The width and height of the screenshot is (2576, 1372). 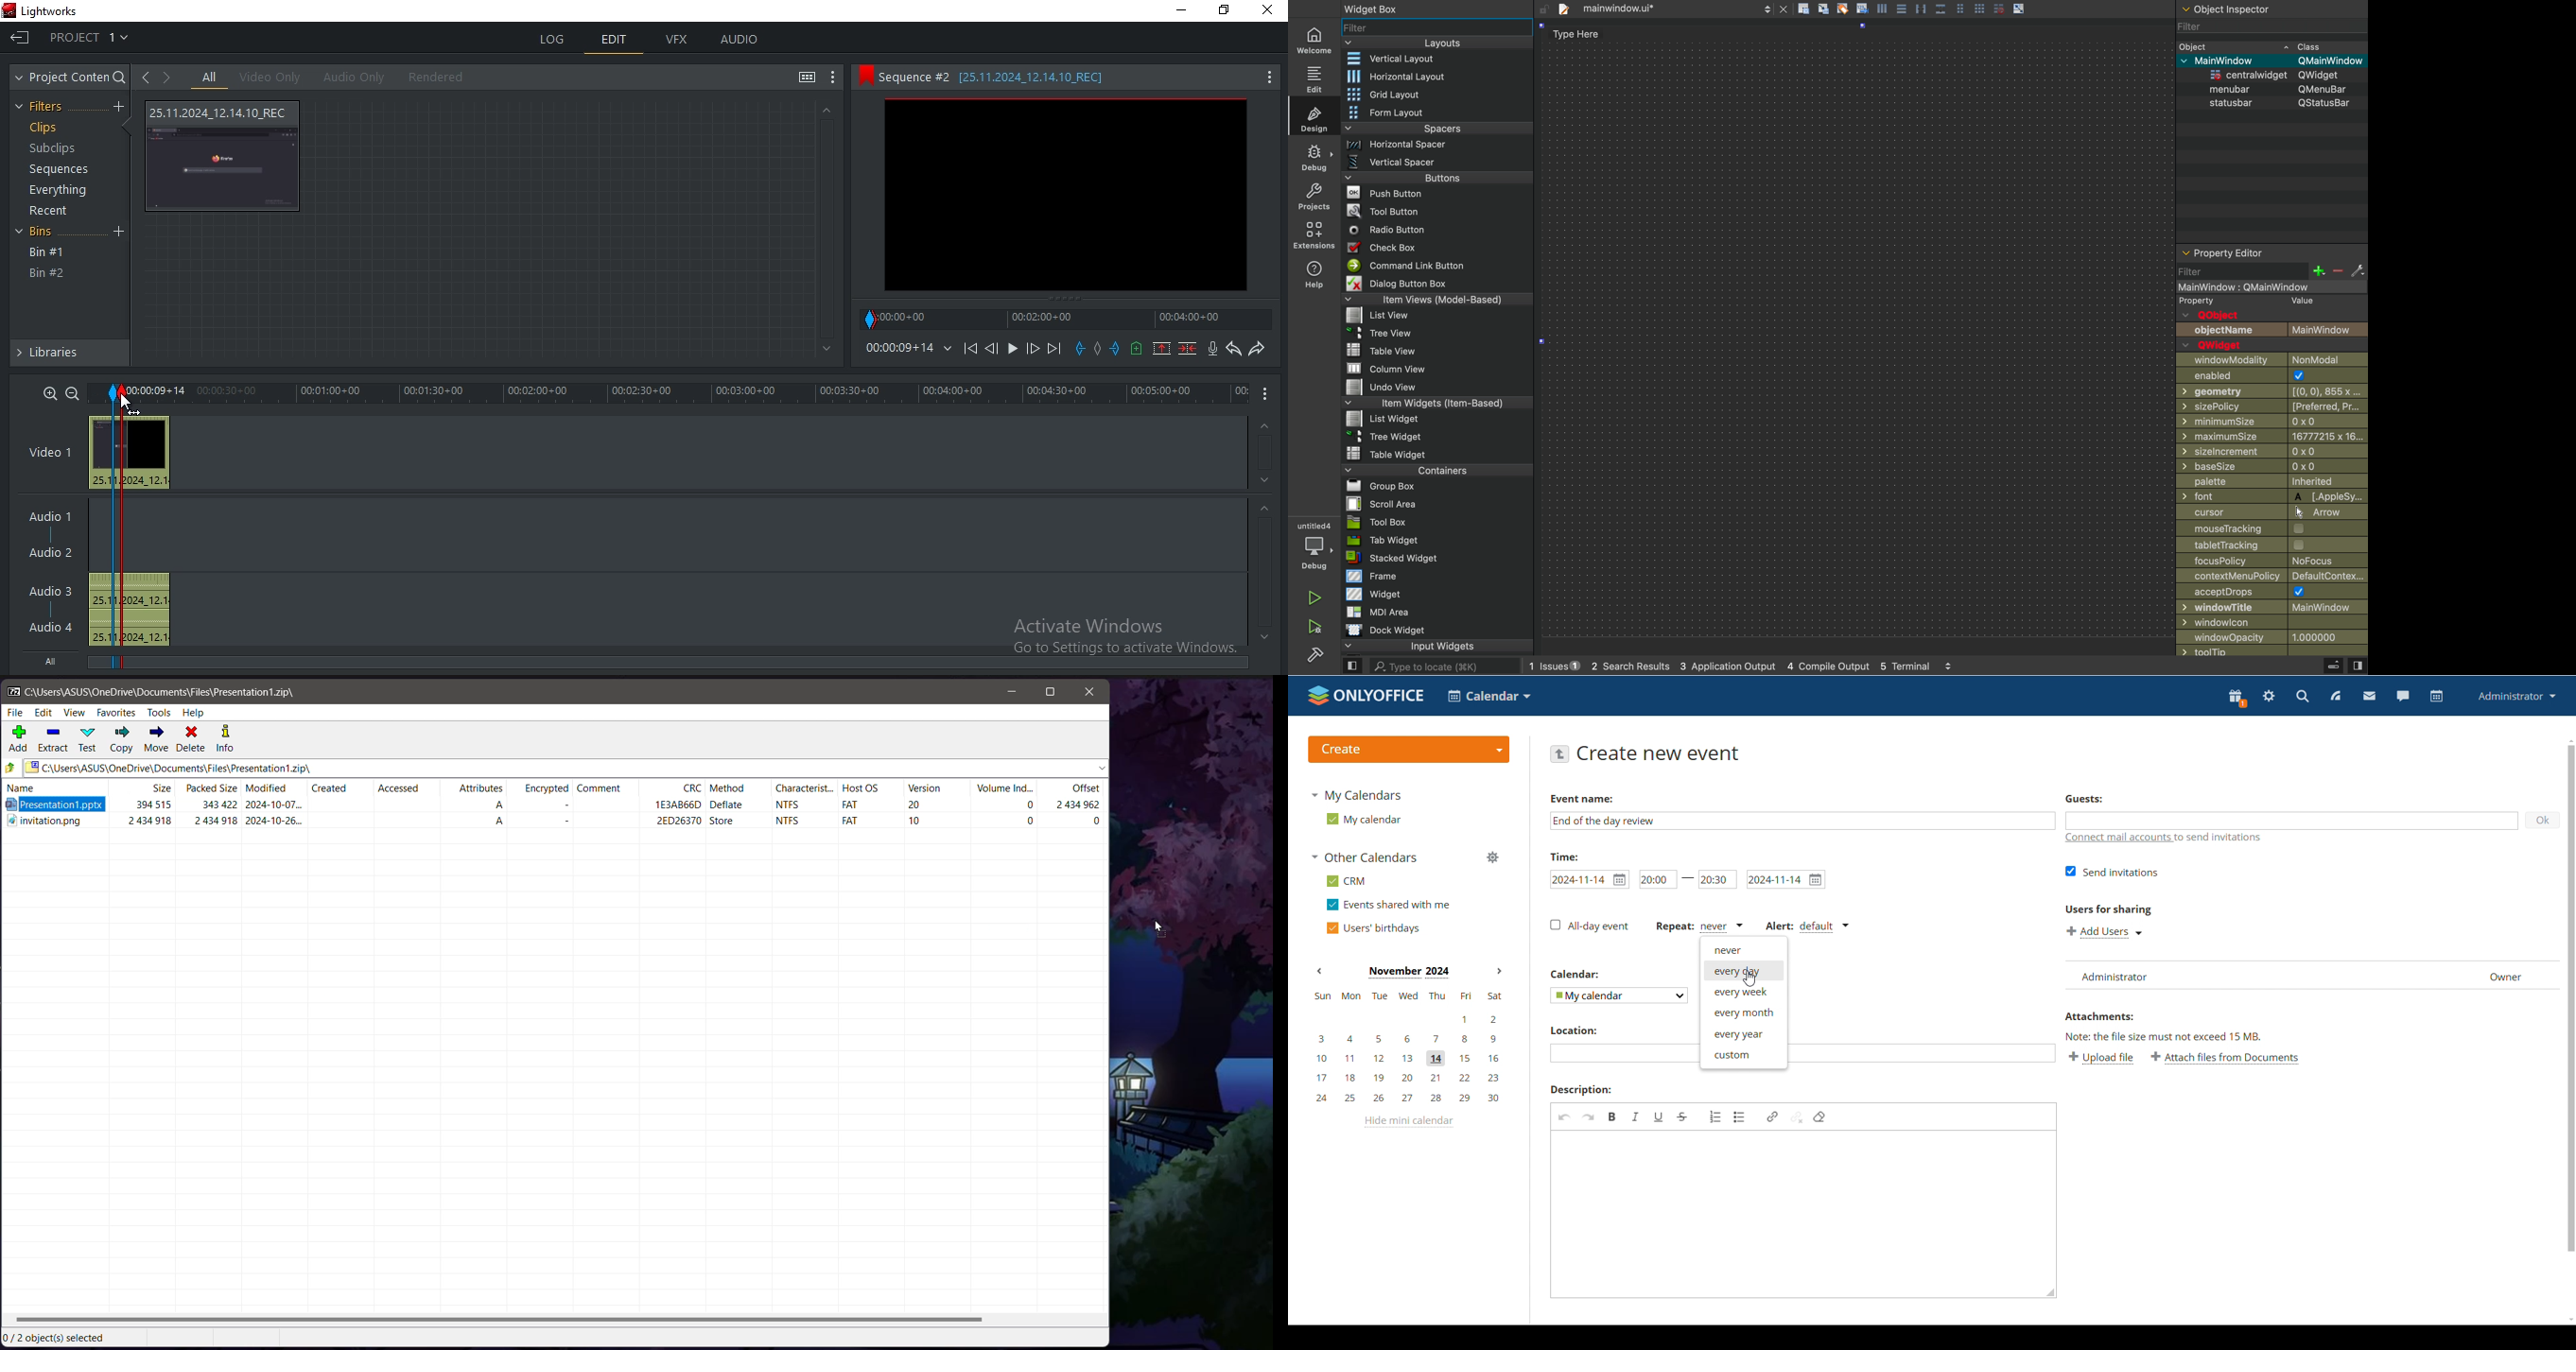 What do you see at coordinates (133, 609) in the screenshot?
I see `audio` at bounding box center [133, 609].